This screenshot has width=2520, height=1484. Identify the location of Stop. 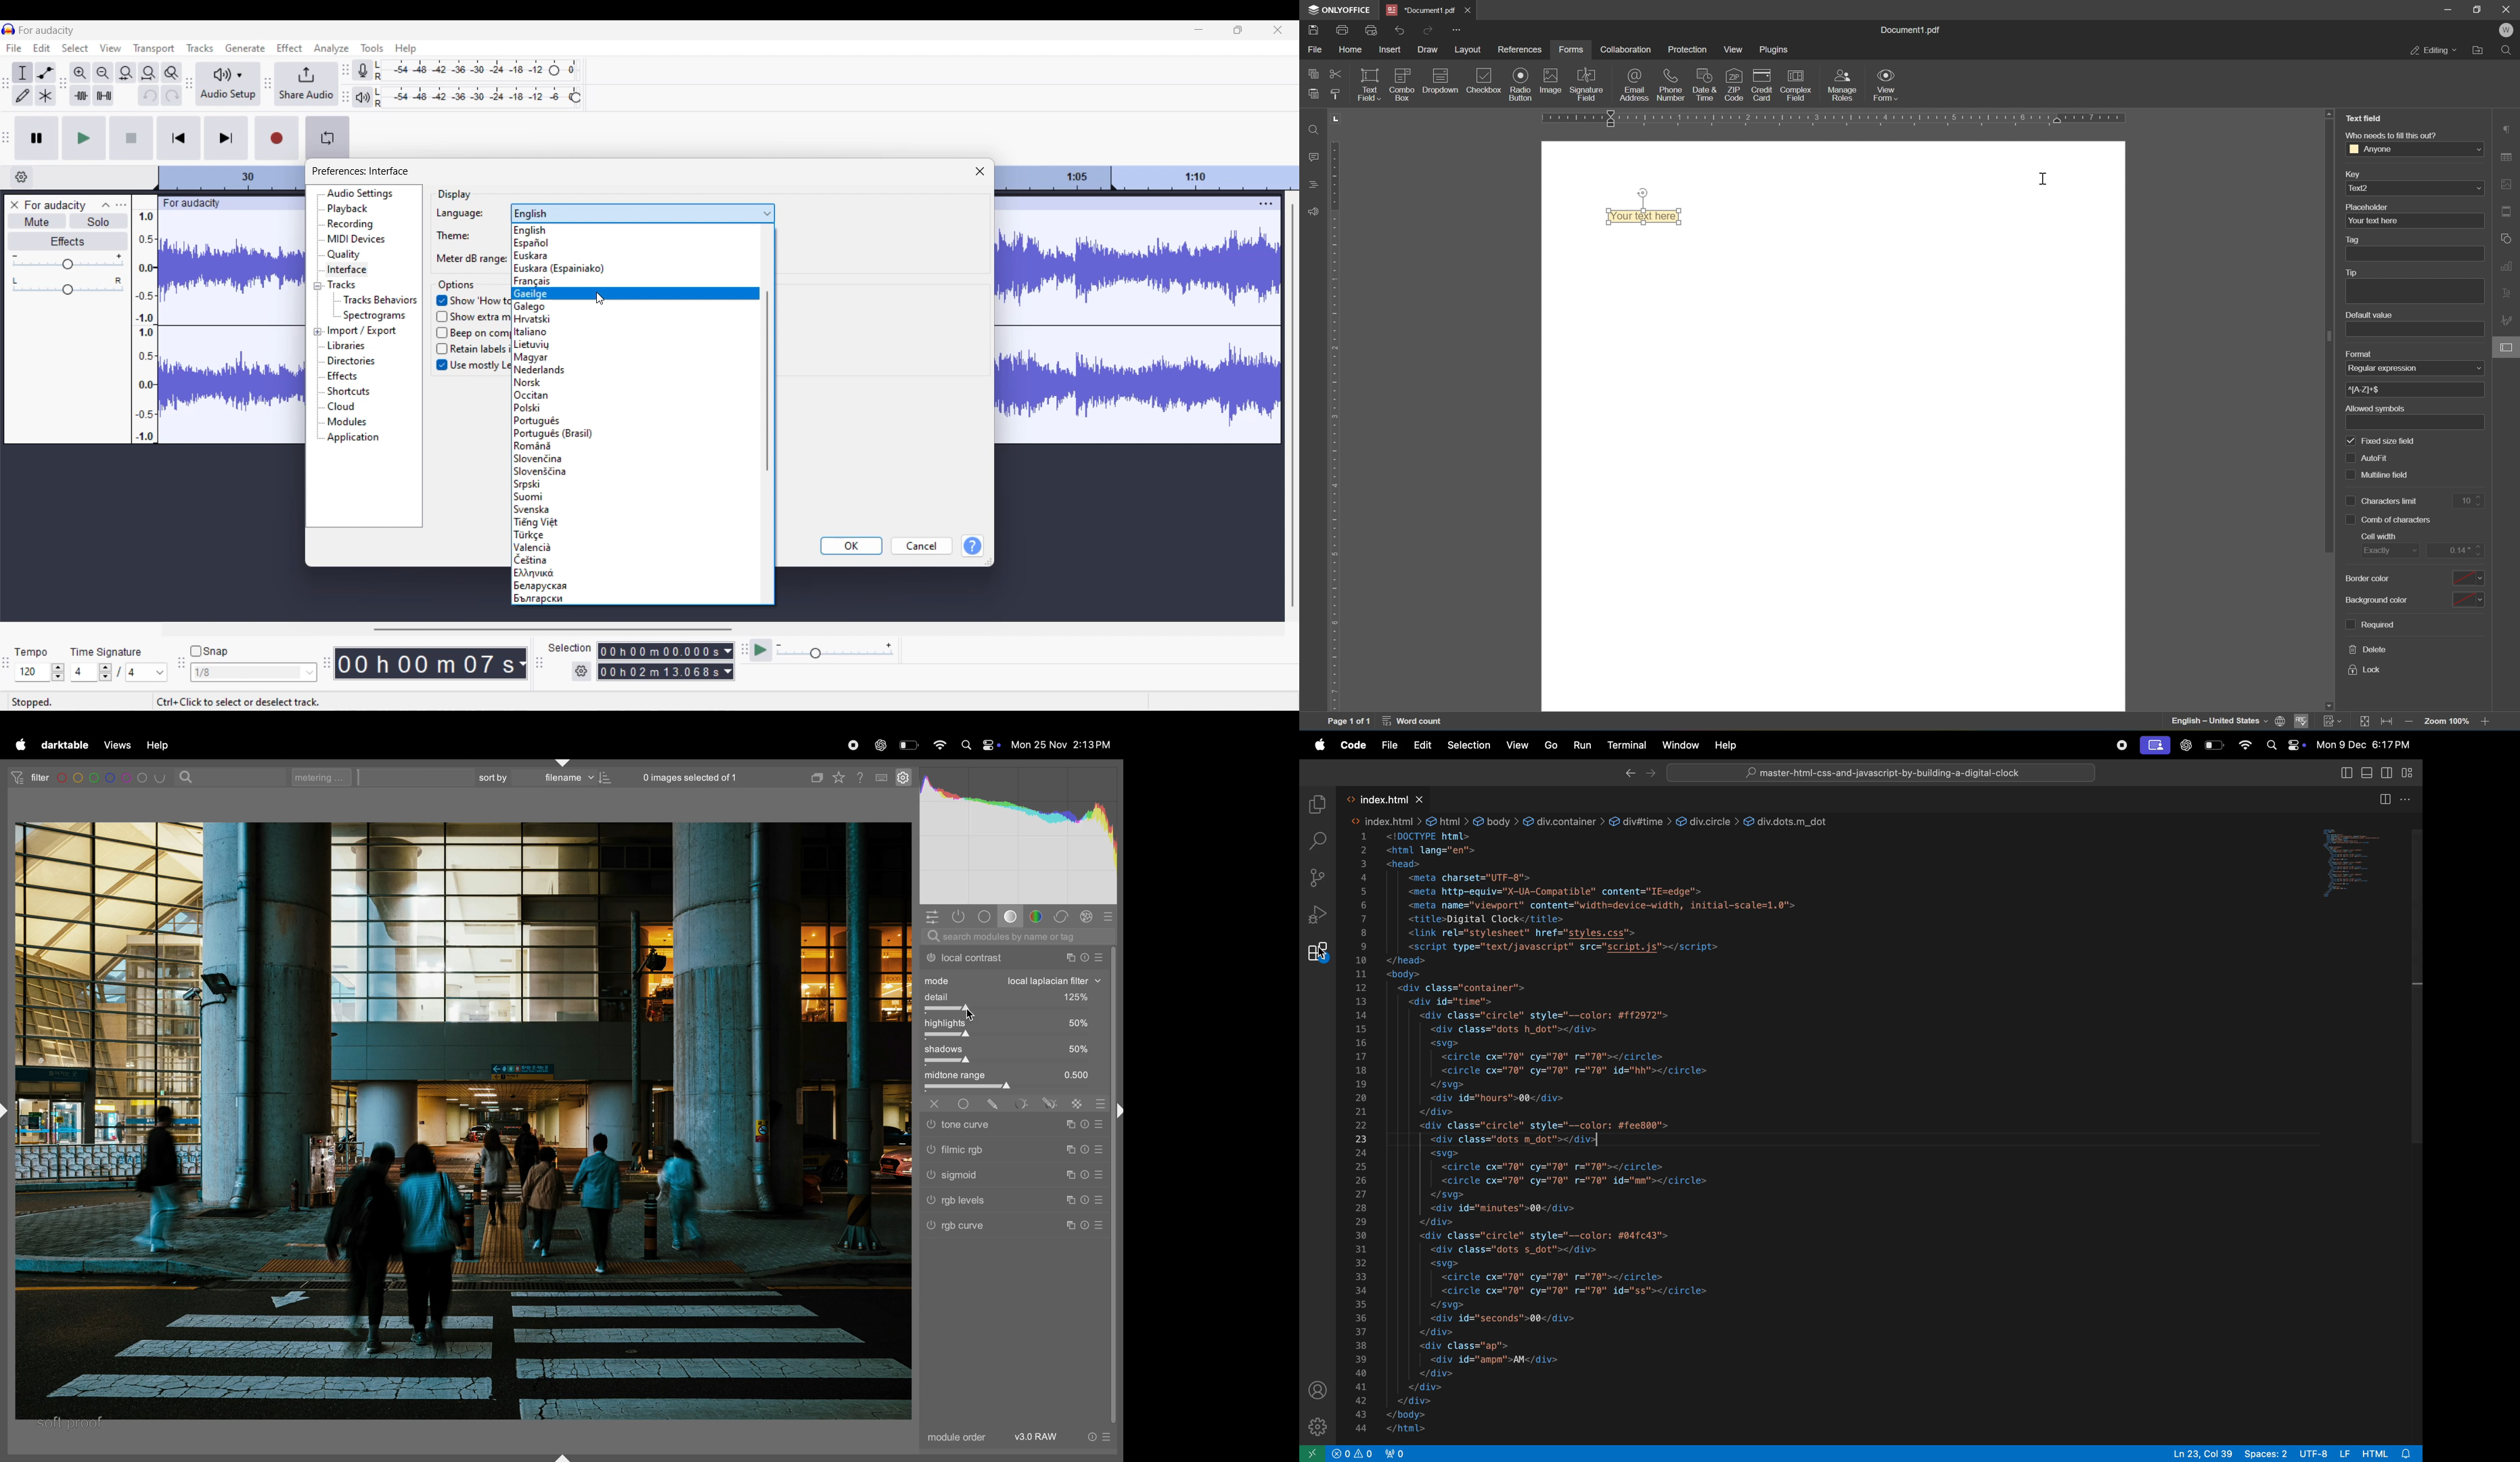
(133, 138).